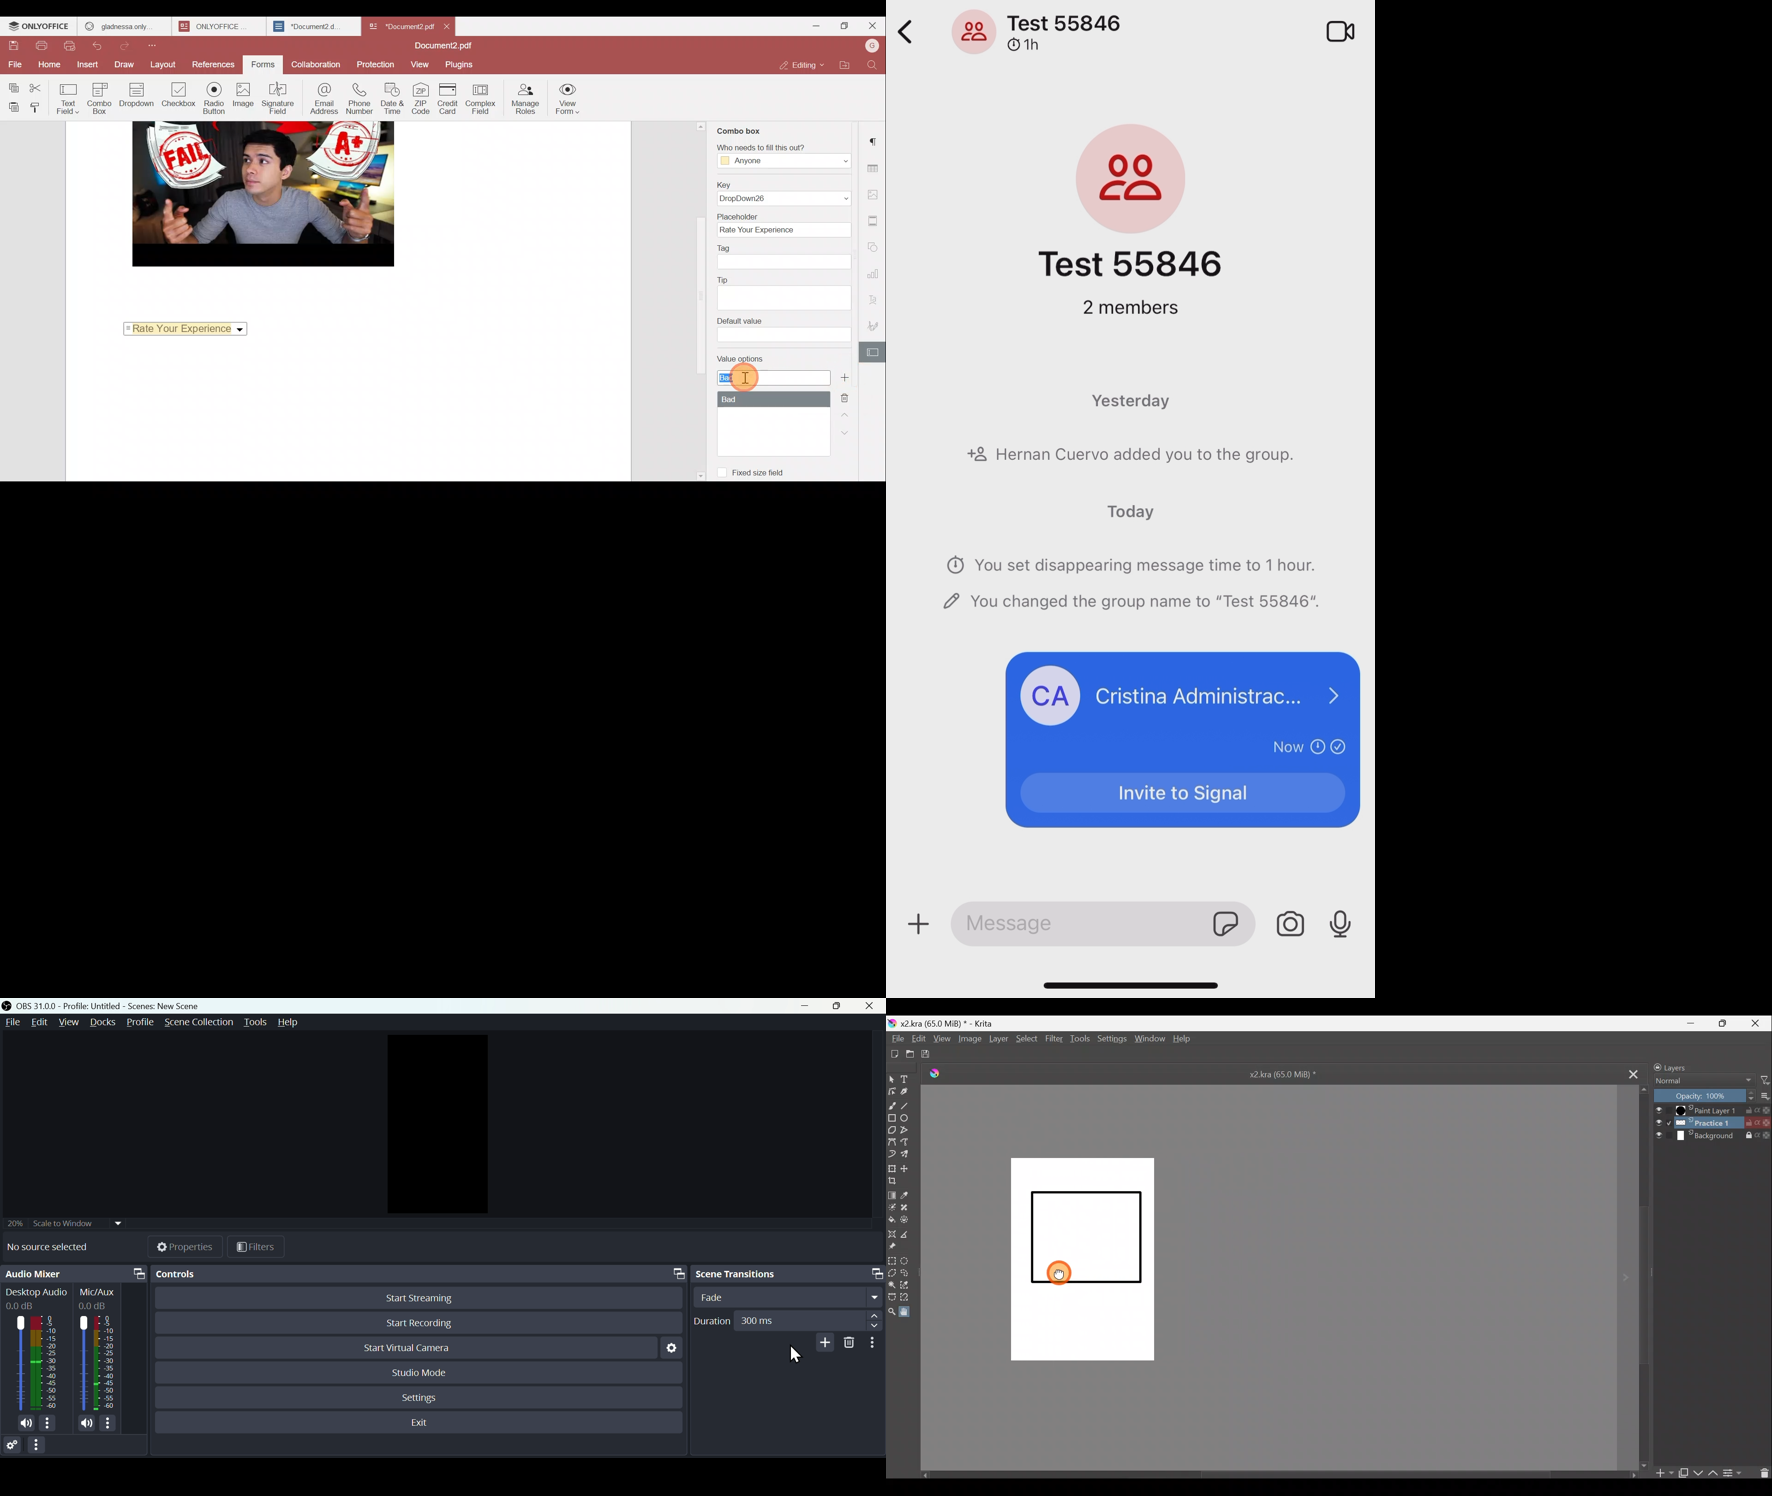 The width and height of the screenshot is (1792, 1512). I want to click on Tip, so click(784, 292).